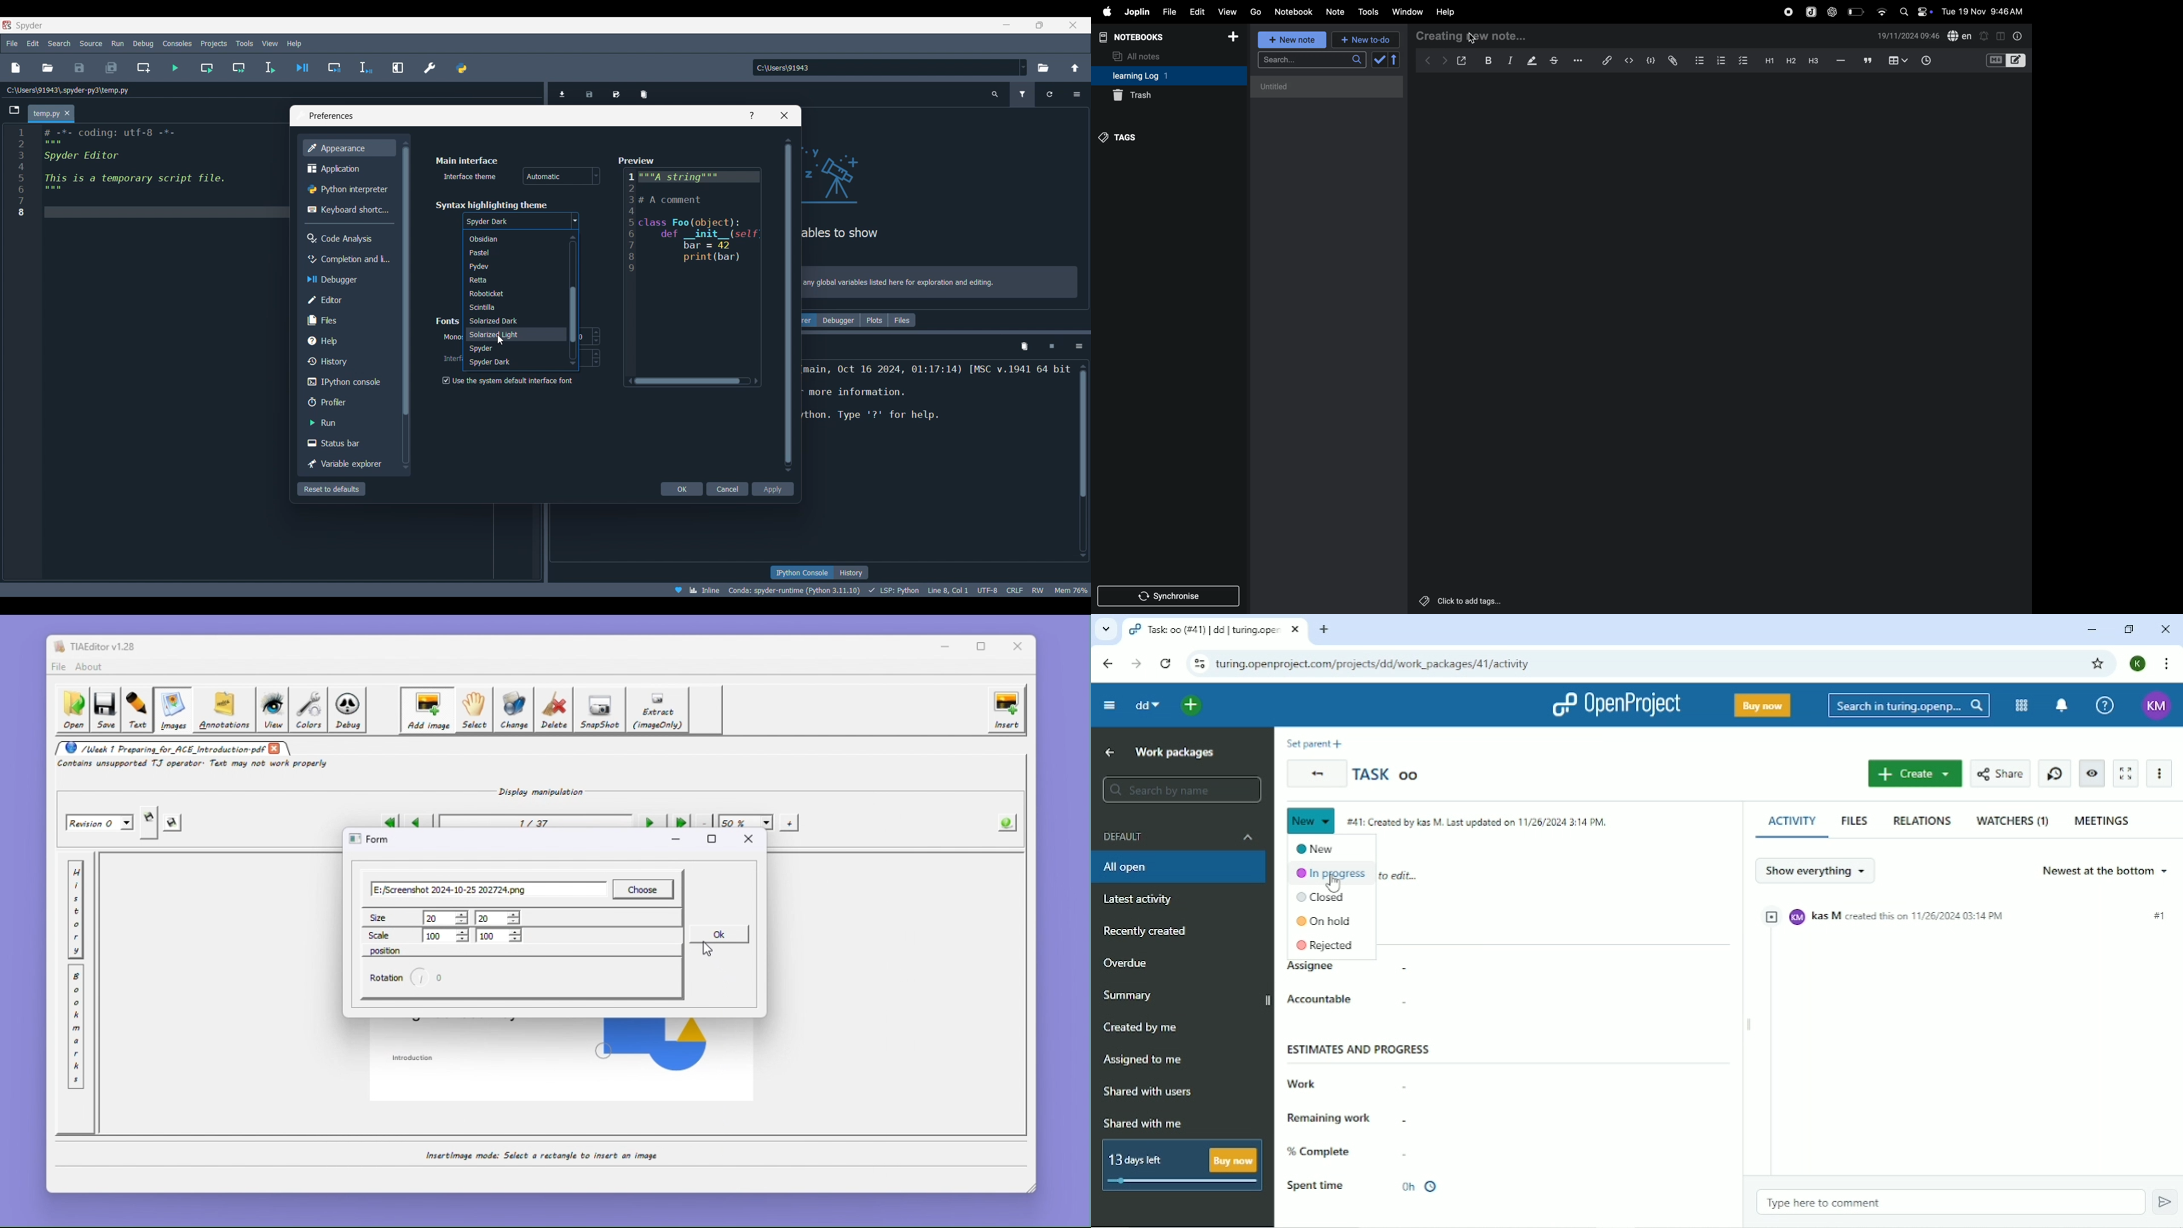  Describe the element at coordinates (1985, 35) in the screenshot. I see `alert` at that location.